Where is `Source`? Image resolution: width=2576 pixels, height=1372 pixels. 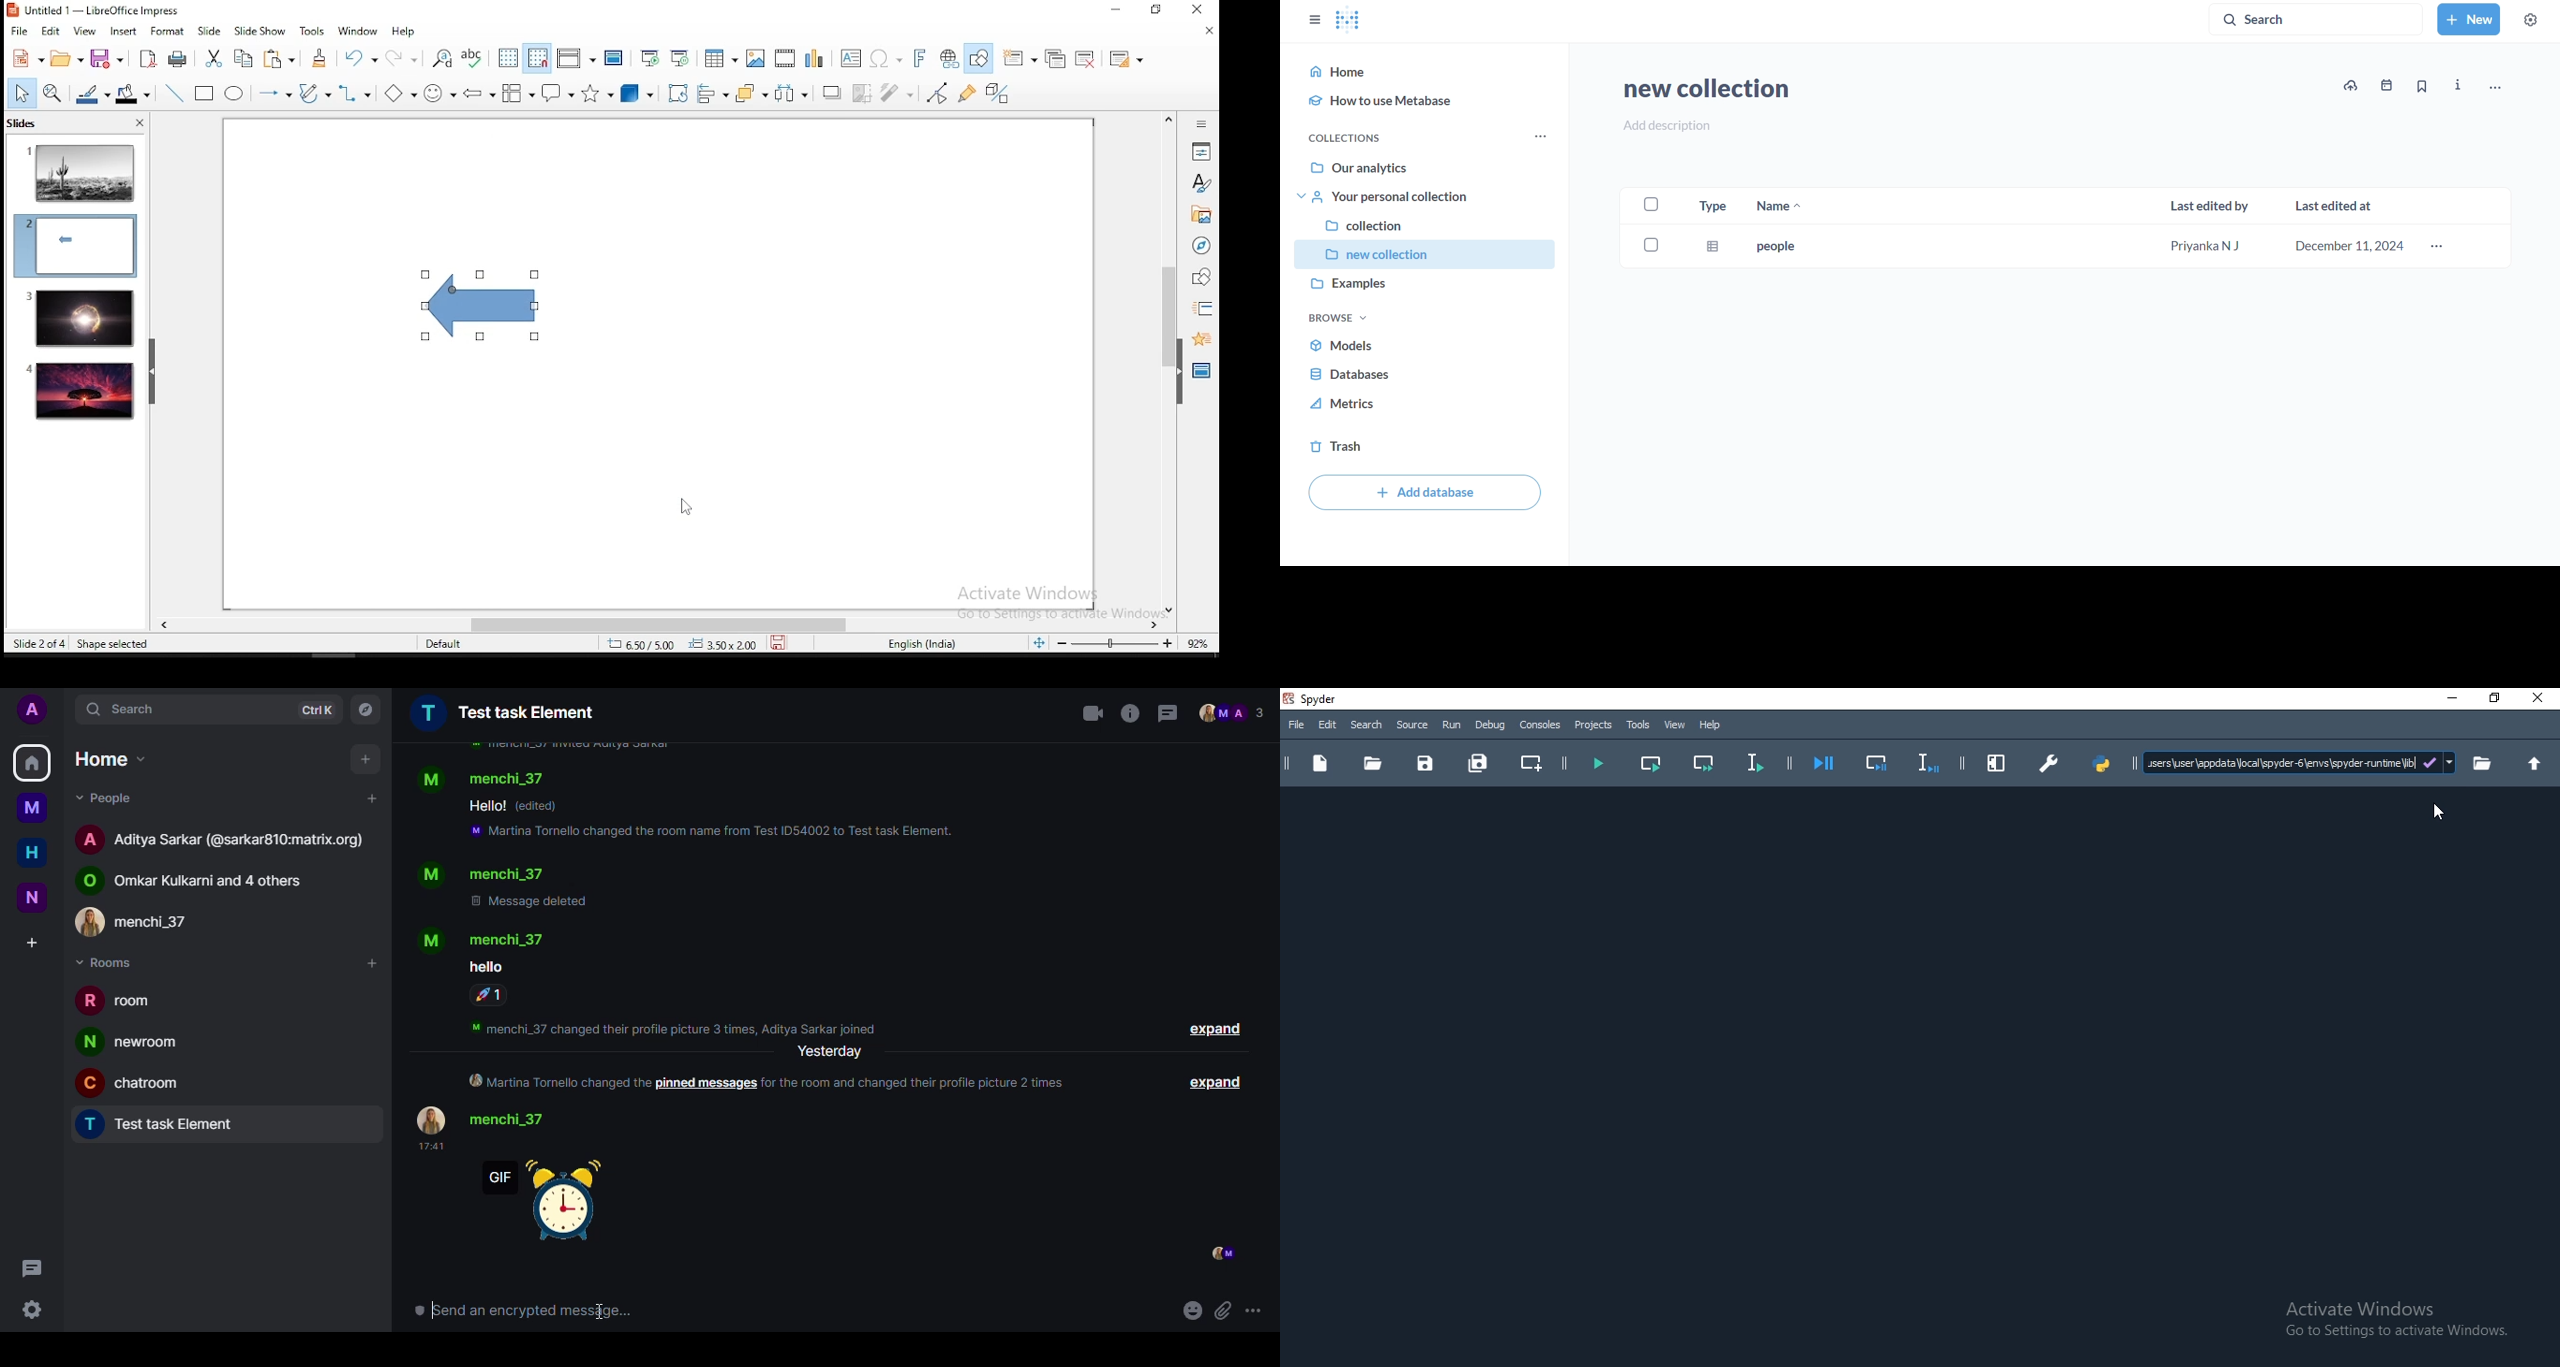
Source is located at coordinates (1411, 726).